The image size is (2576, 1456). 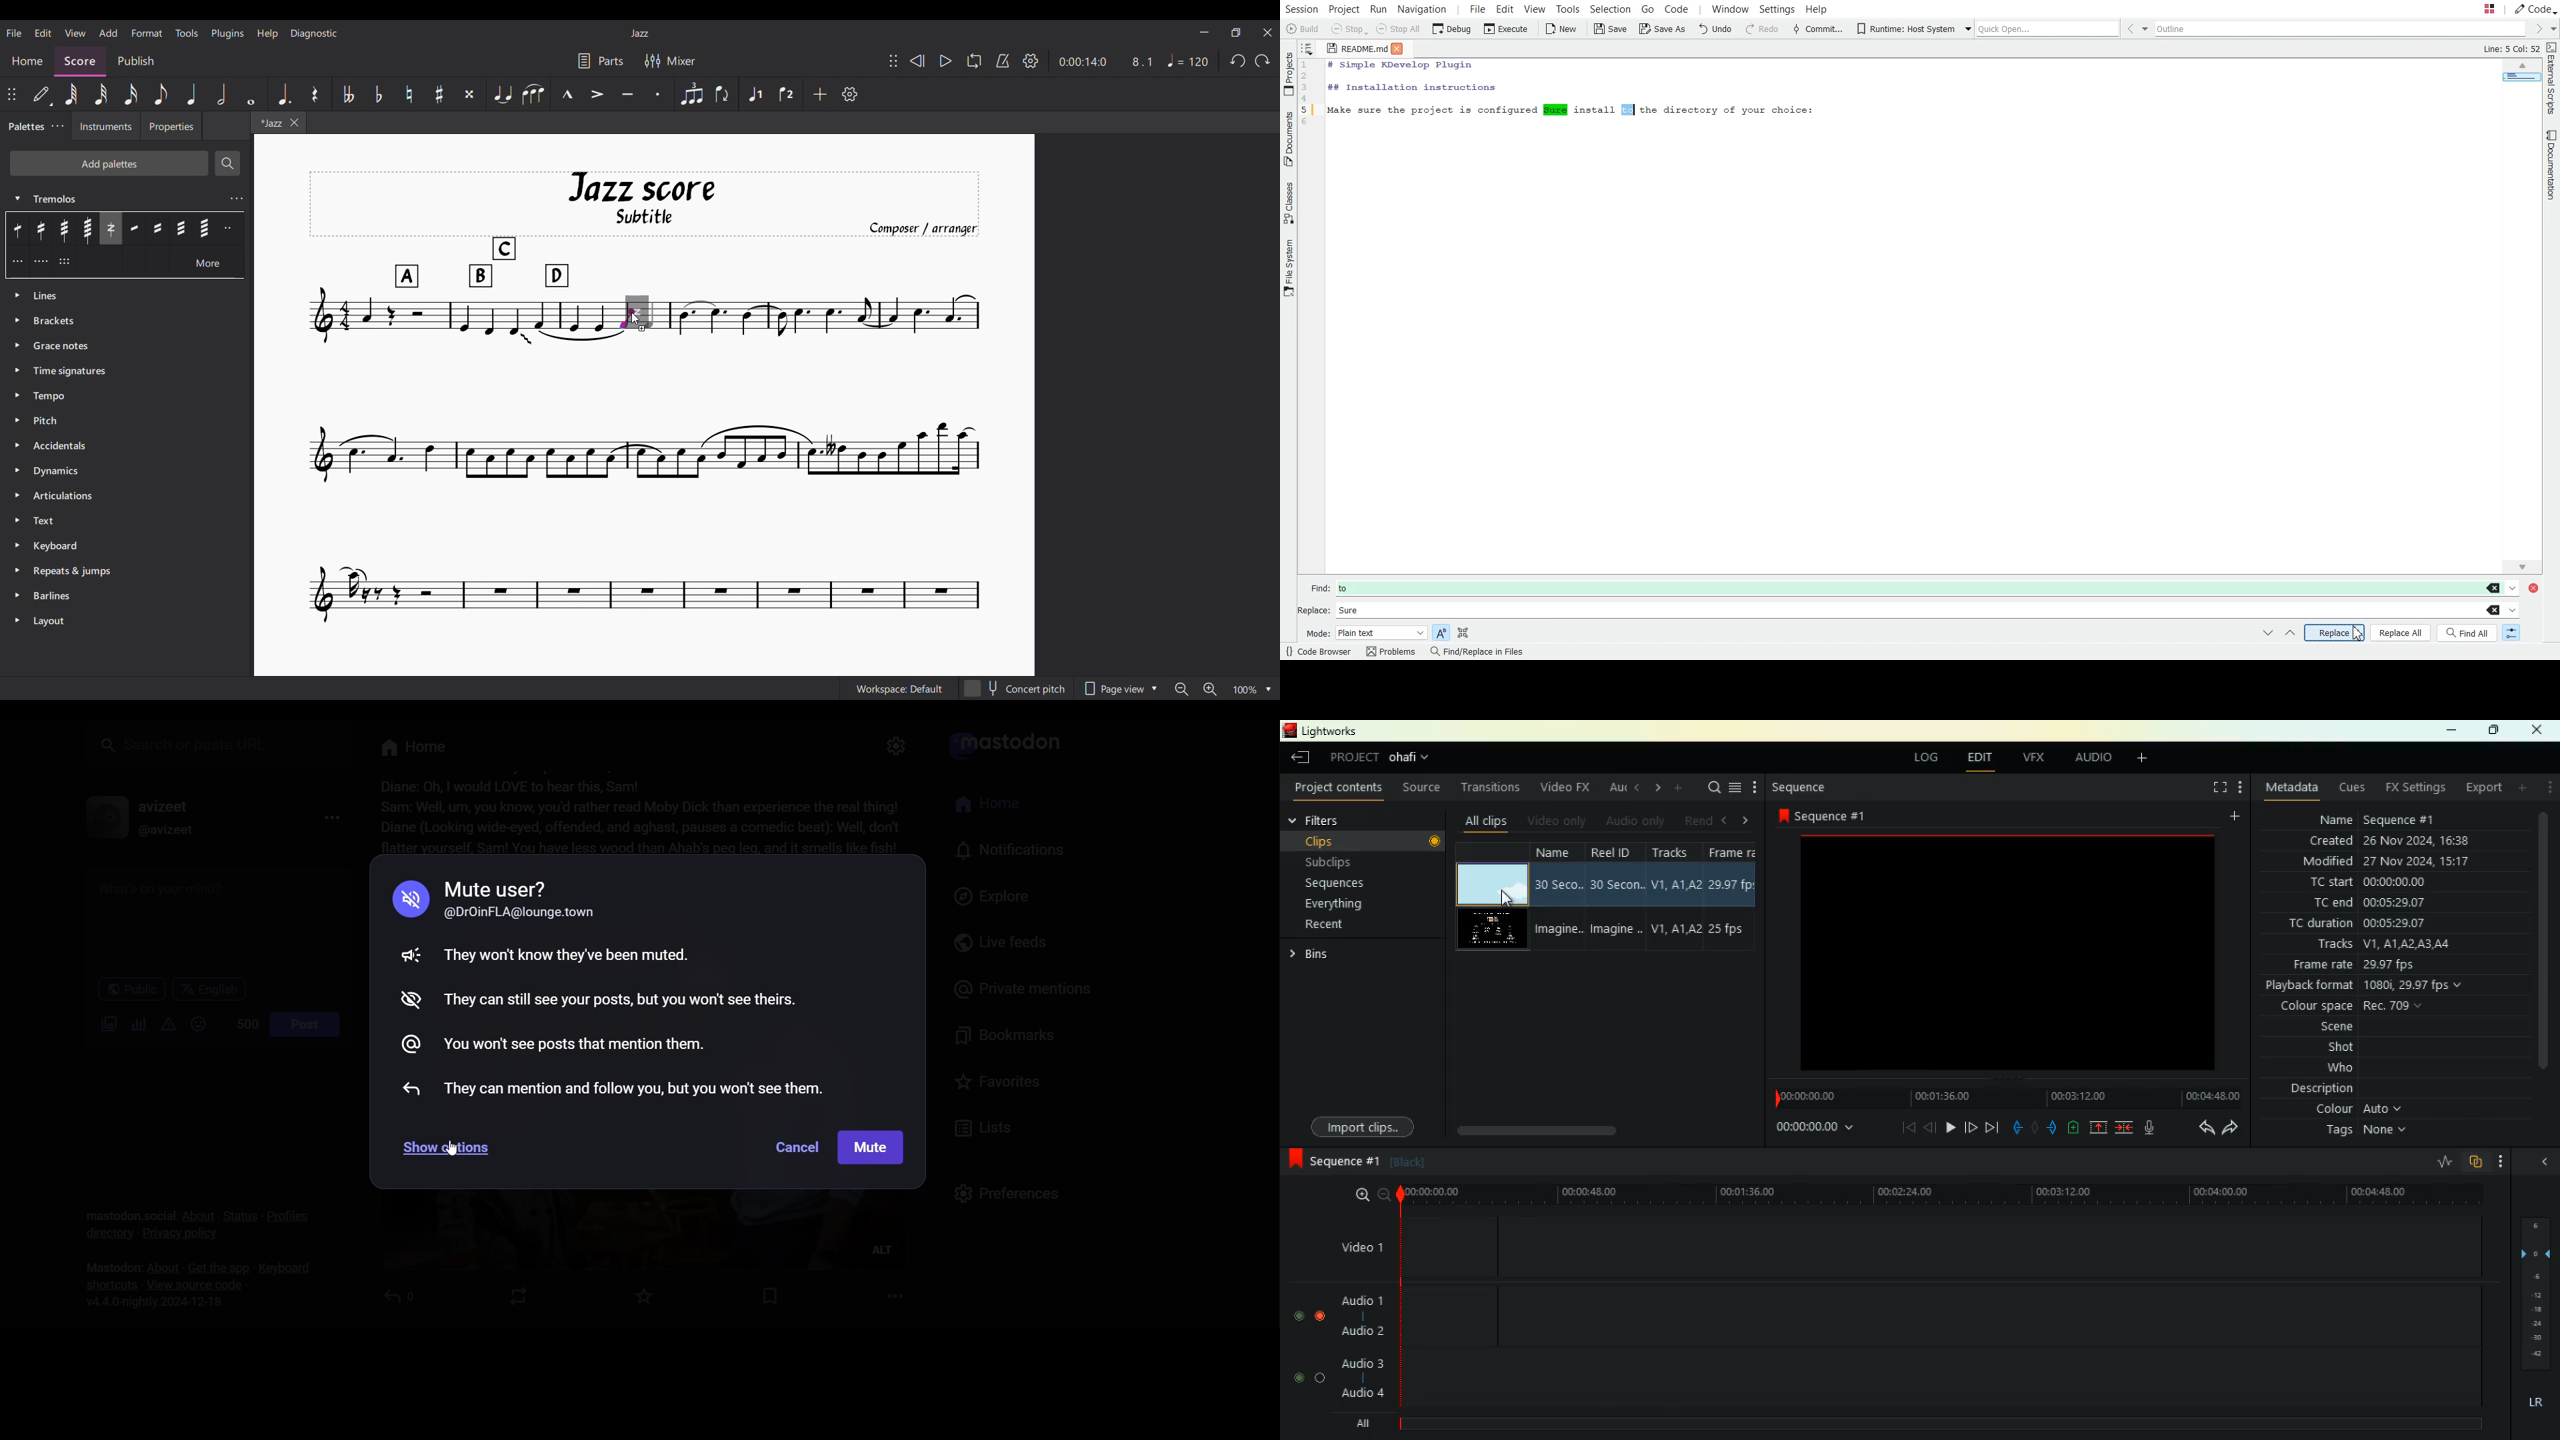 I want to click on Pitch, so click(x=127, y=421).